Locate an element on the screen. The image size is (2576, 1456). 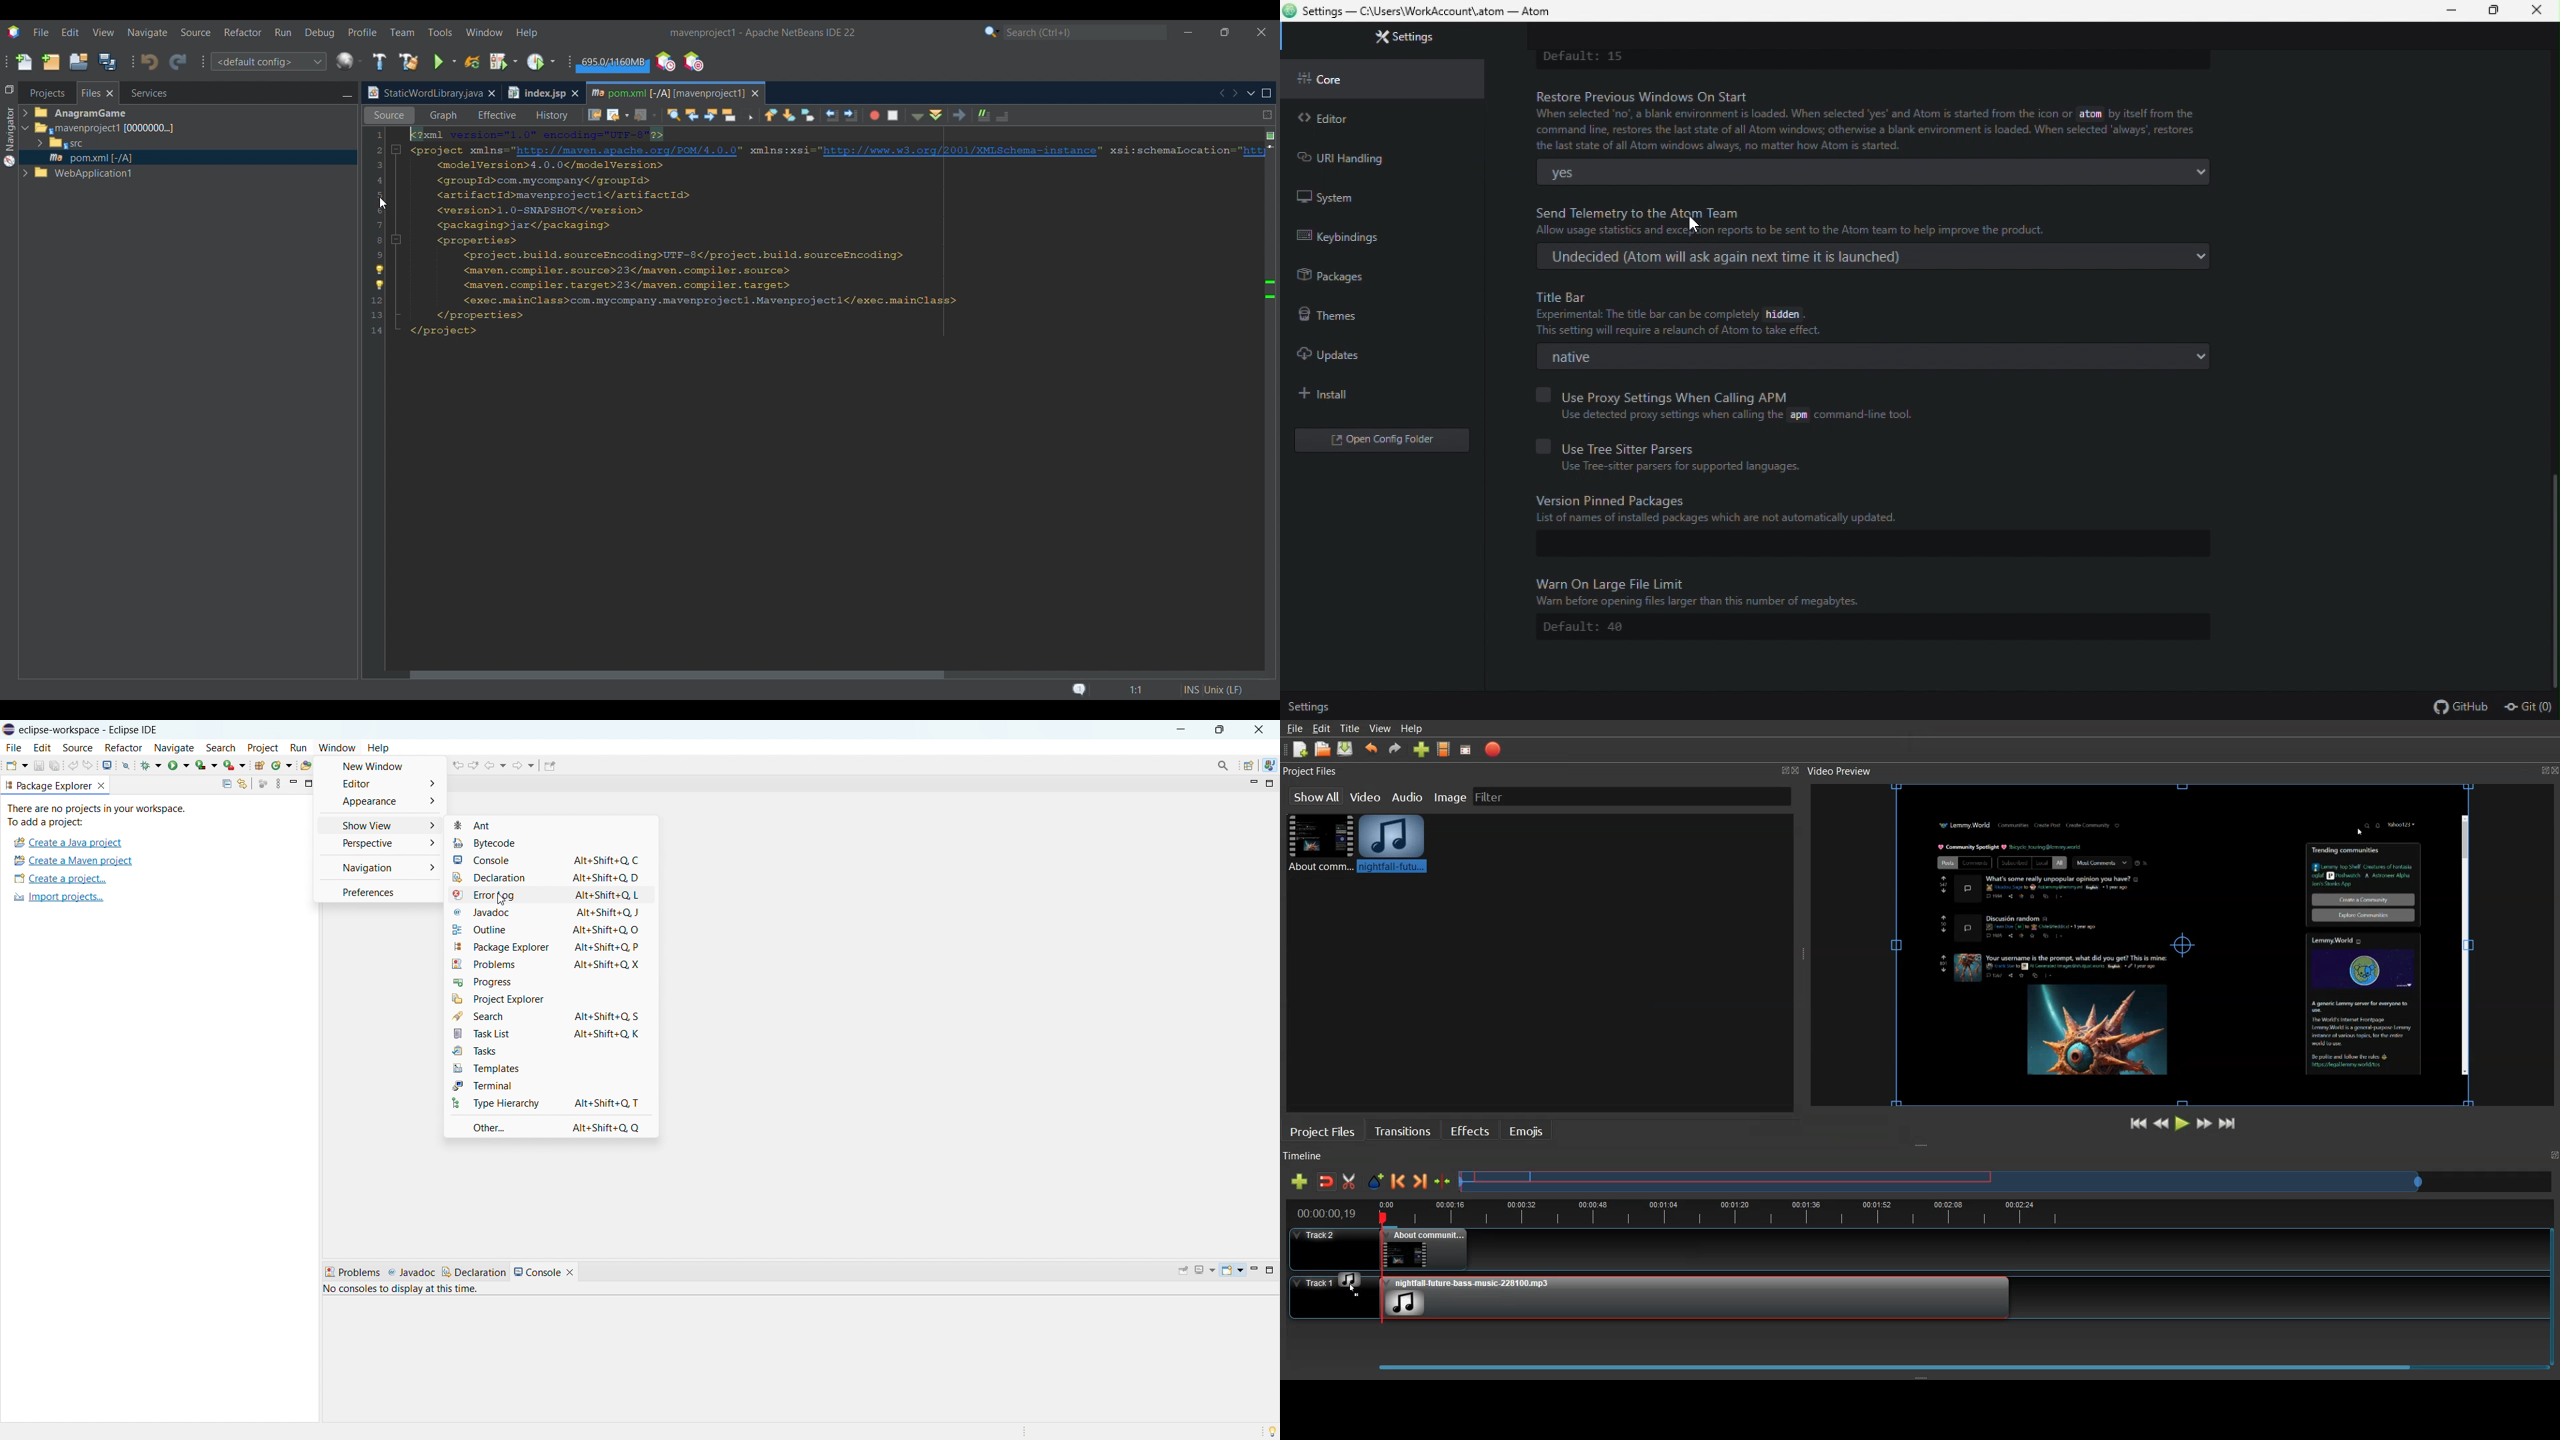
New project is located at coordinates (51, 61).